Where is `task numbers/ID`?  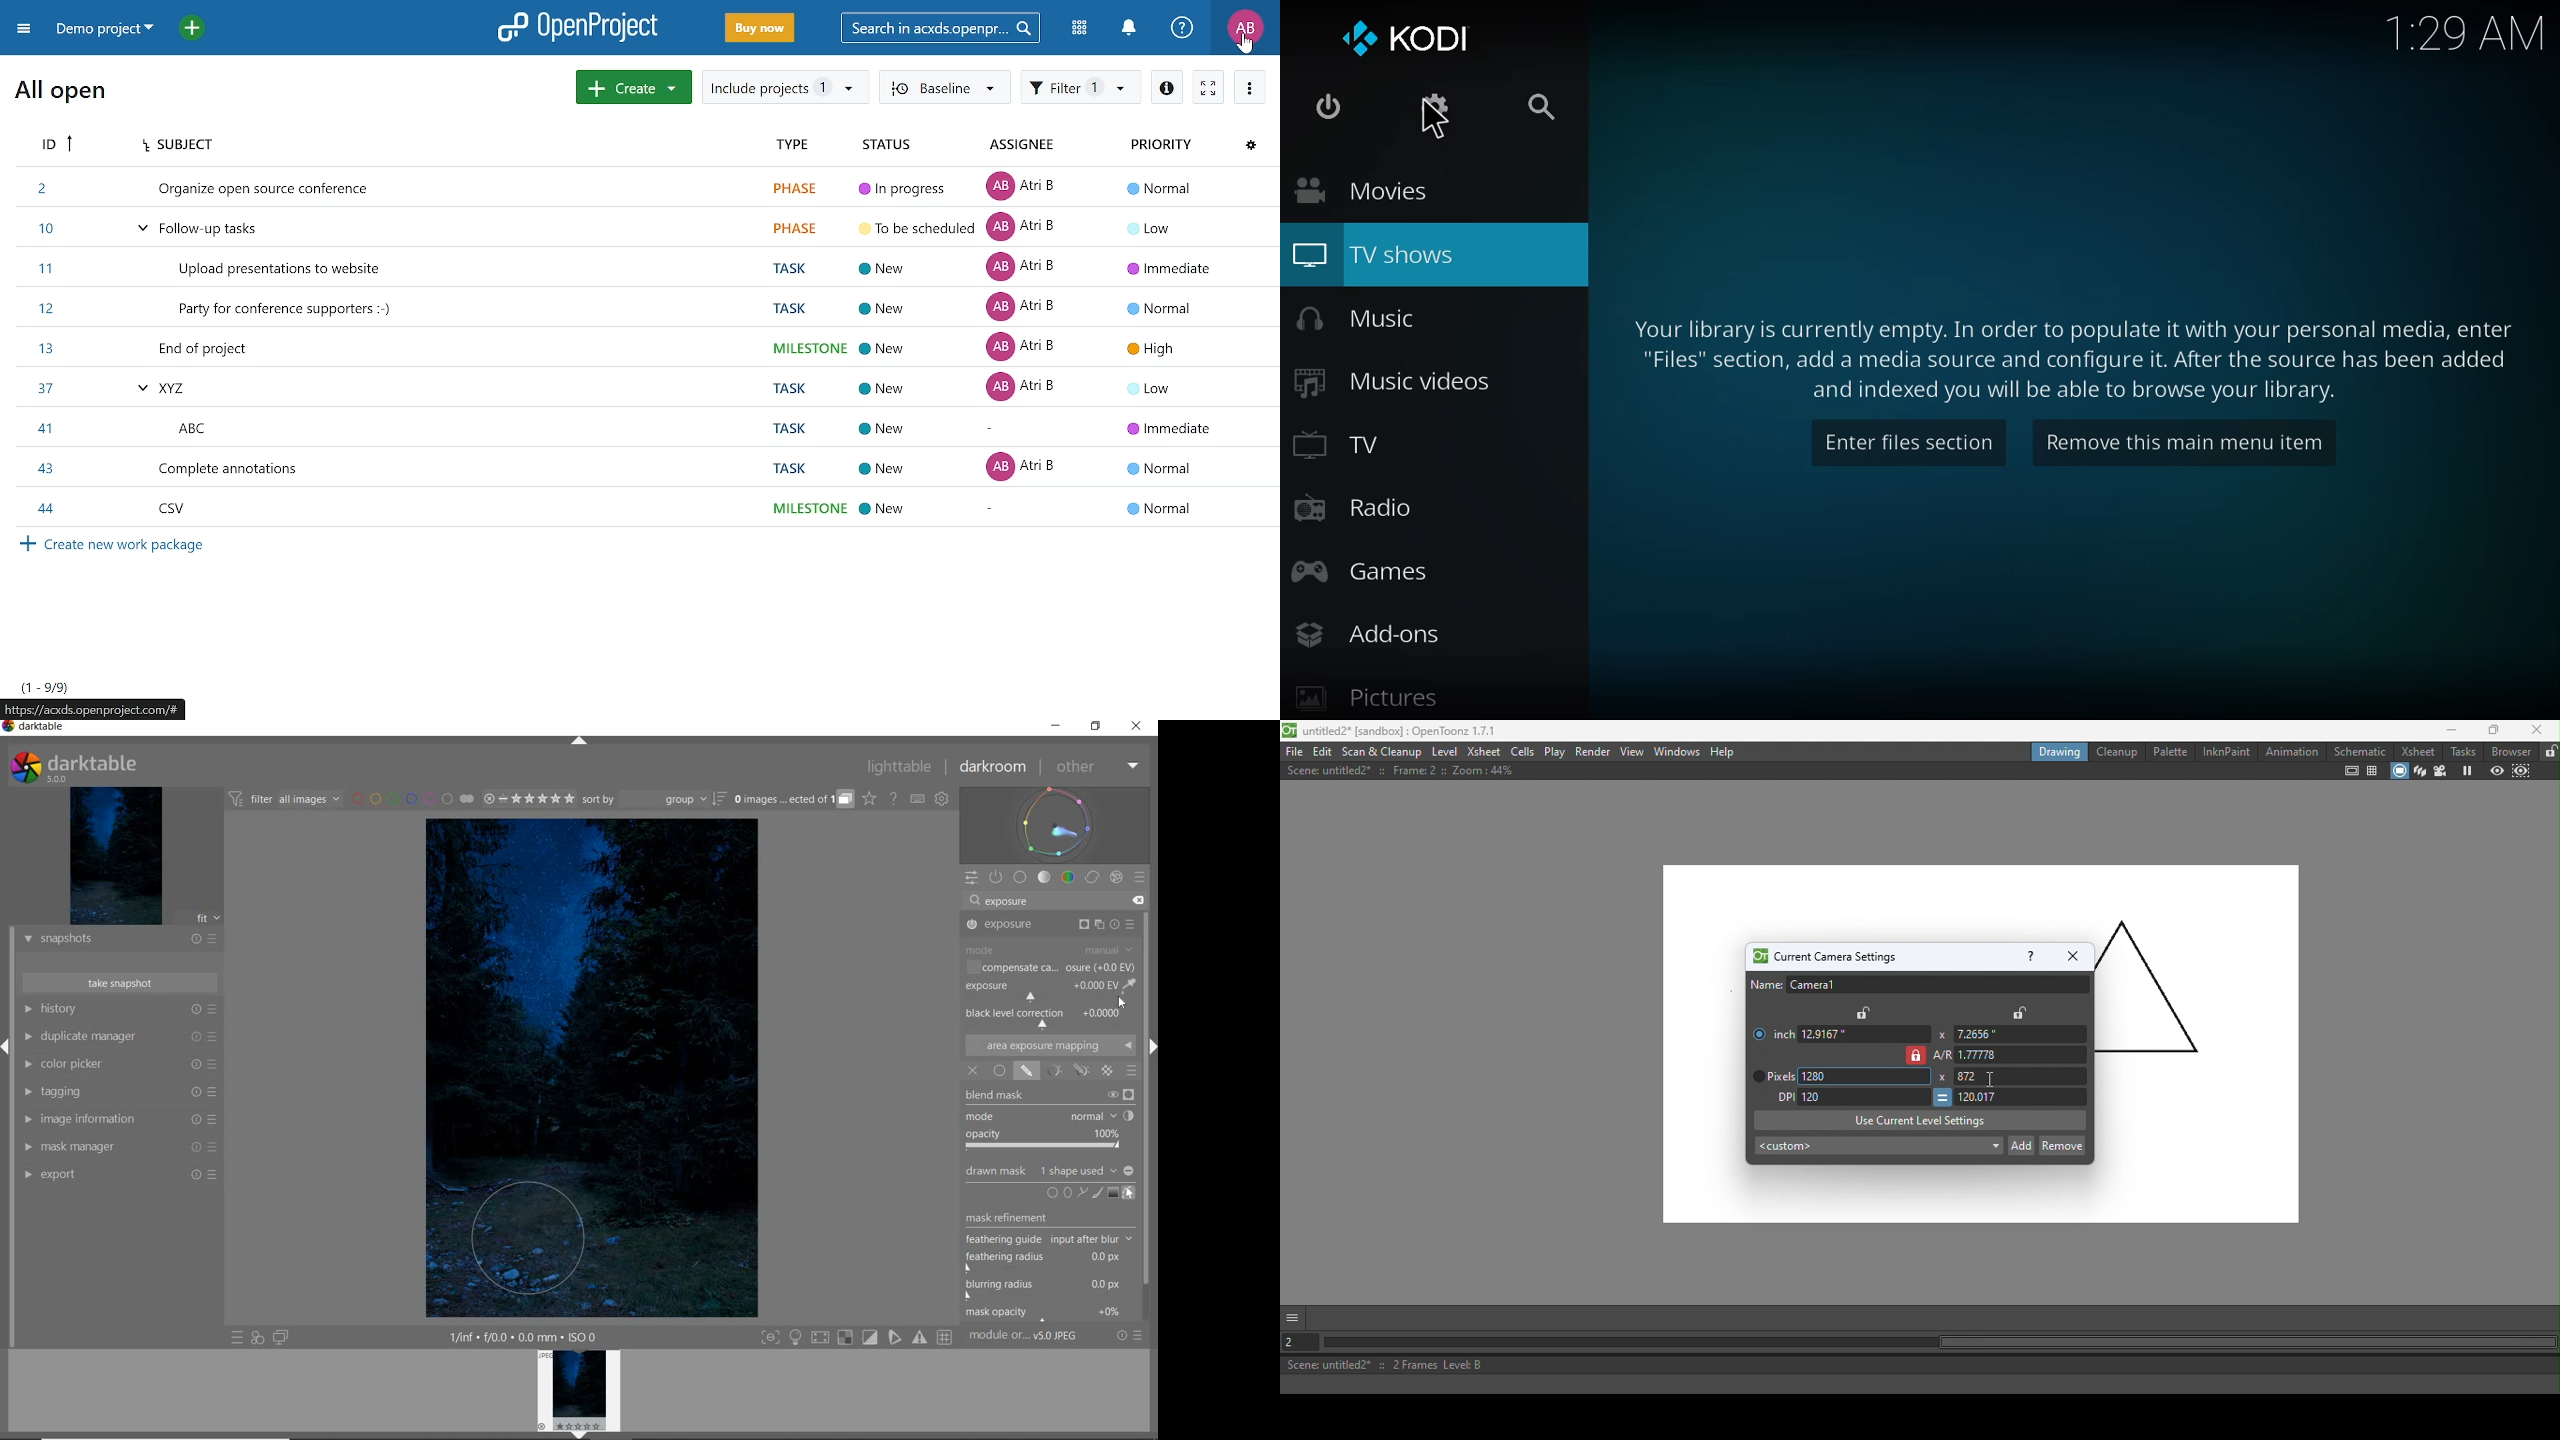
task numbers/ID is located at coordinates (55, 349).